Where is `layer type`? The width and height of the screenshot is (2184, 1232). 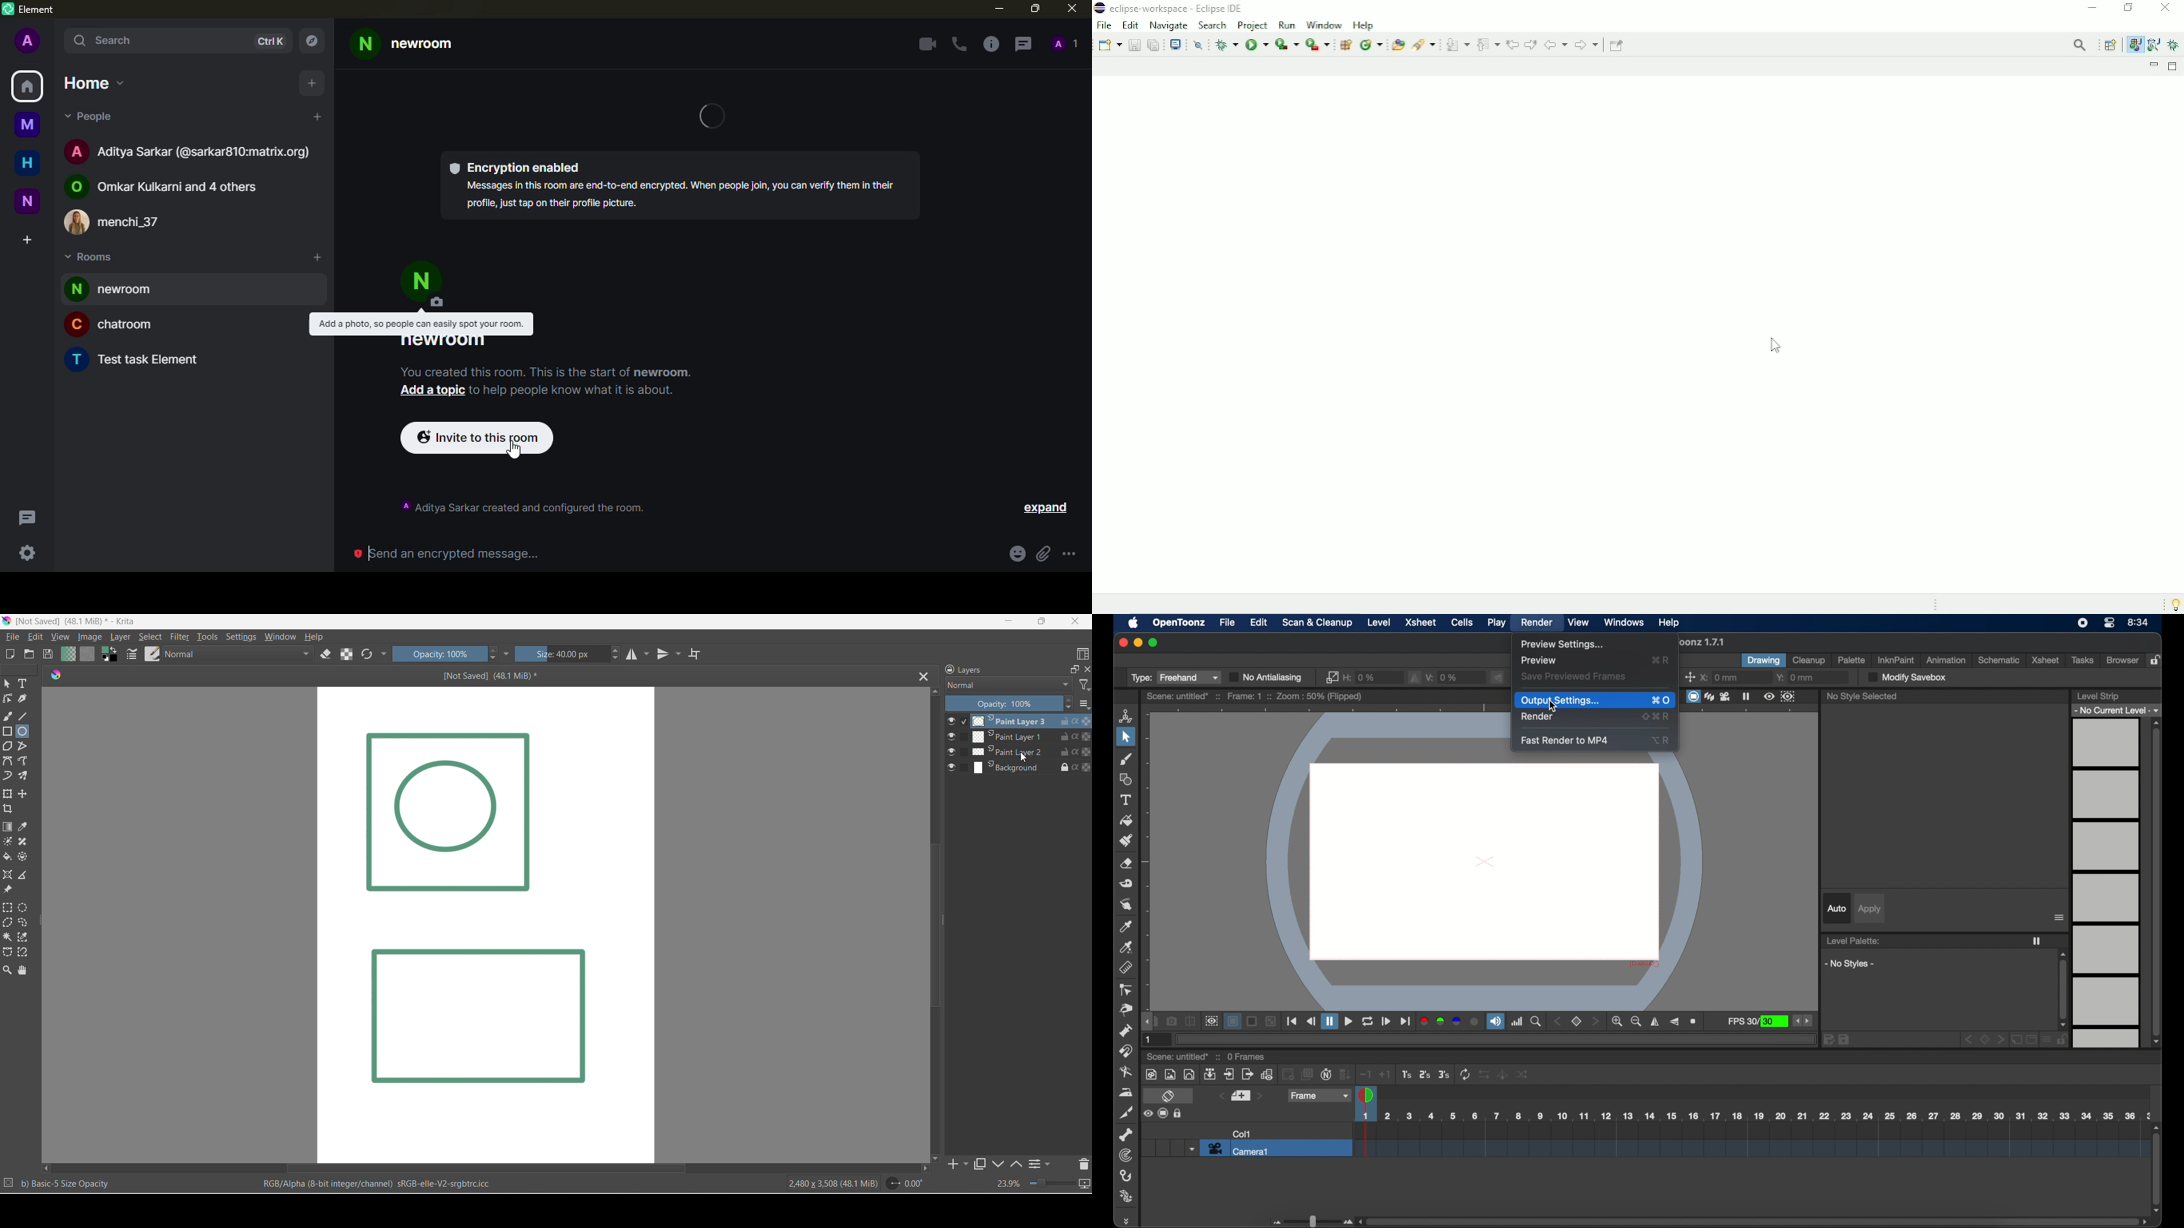
layer type is located at coordinates (1008, 685).